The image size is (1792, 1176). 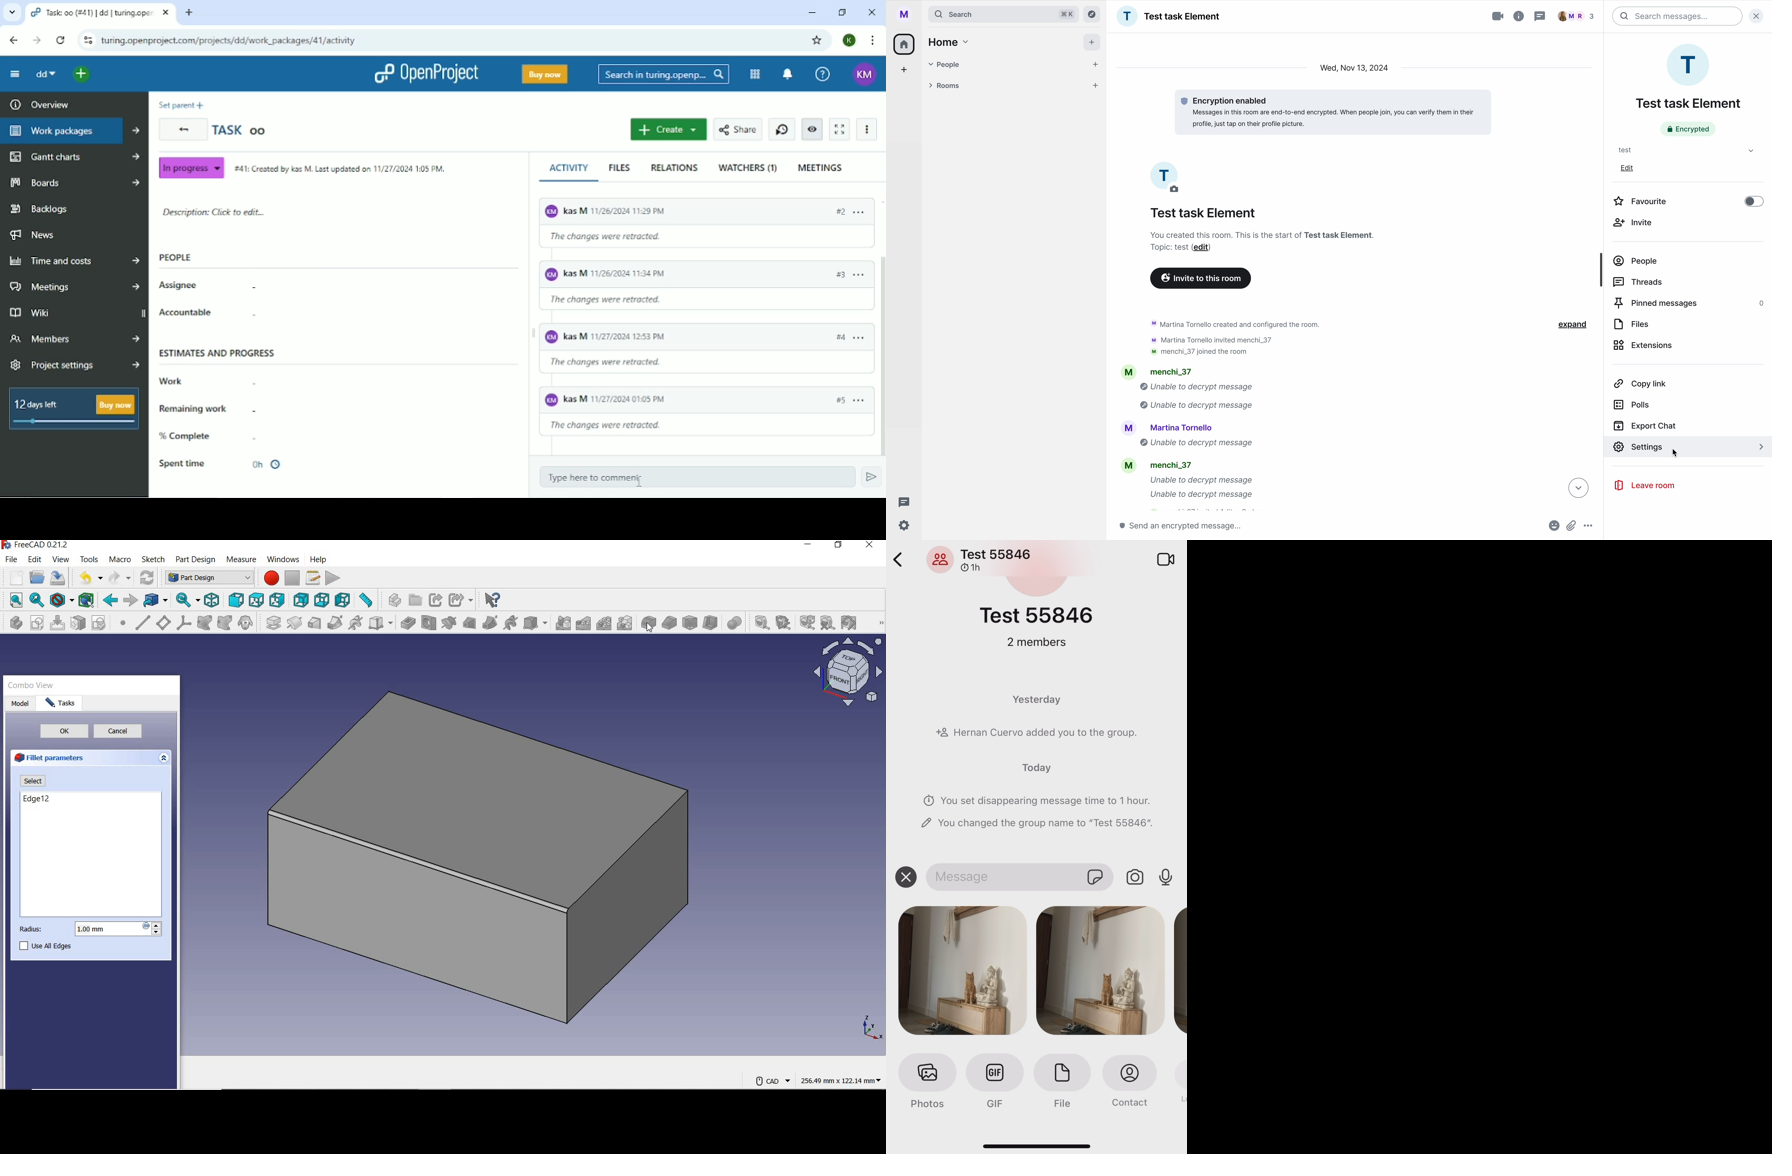 What do you see at coordinates (157, 934) in the screenshot?
I see `decrease` at bounding box center [157, 934].